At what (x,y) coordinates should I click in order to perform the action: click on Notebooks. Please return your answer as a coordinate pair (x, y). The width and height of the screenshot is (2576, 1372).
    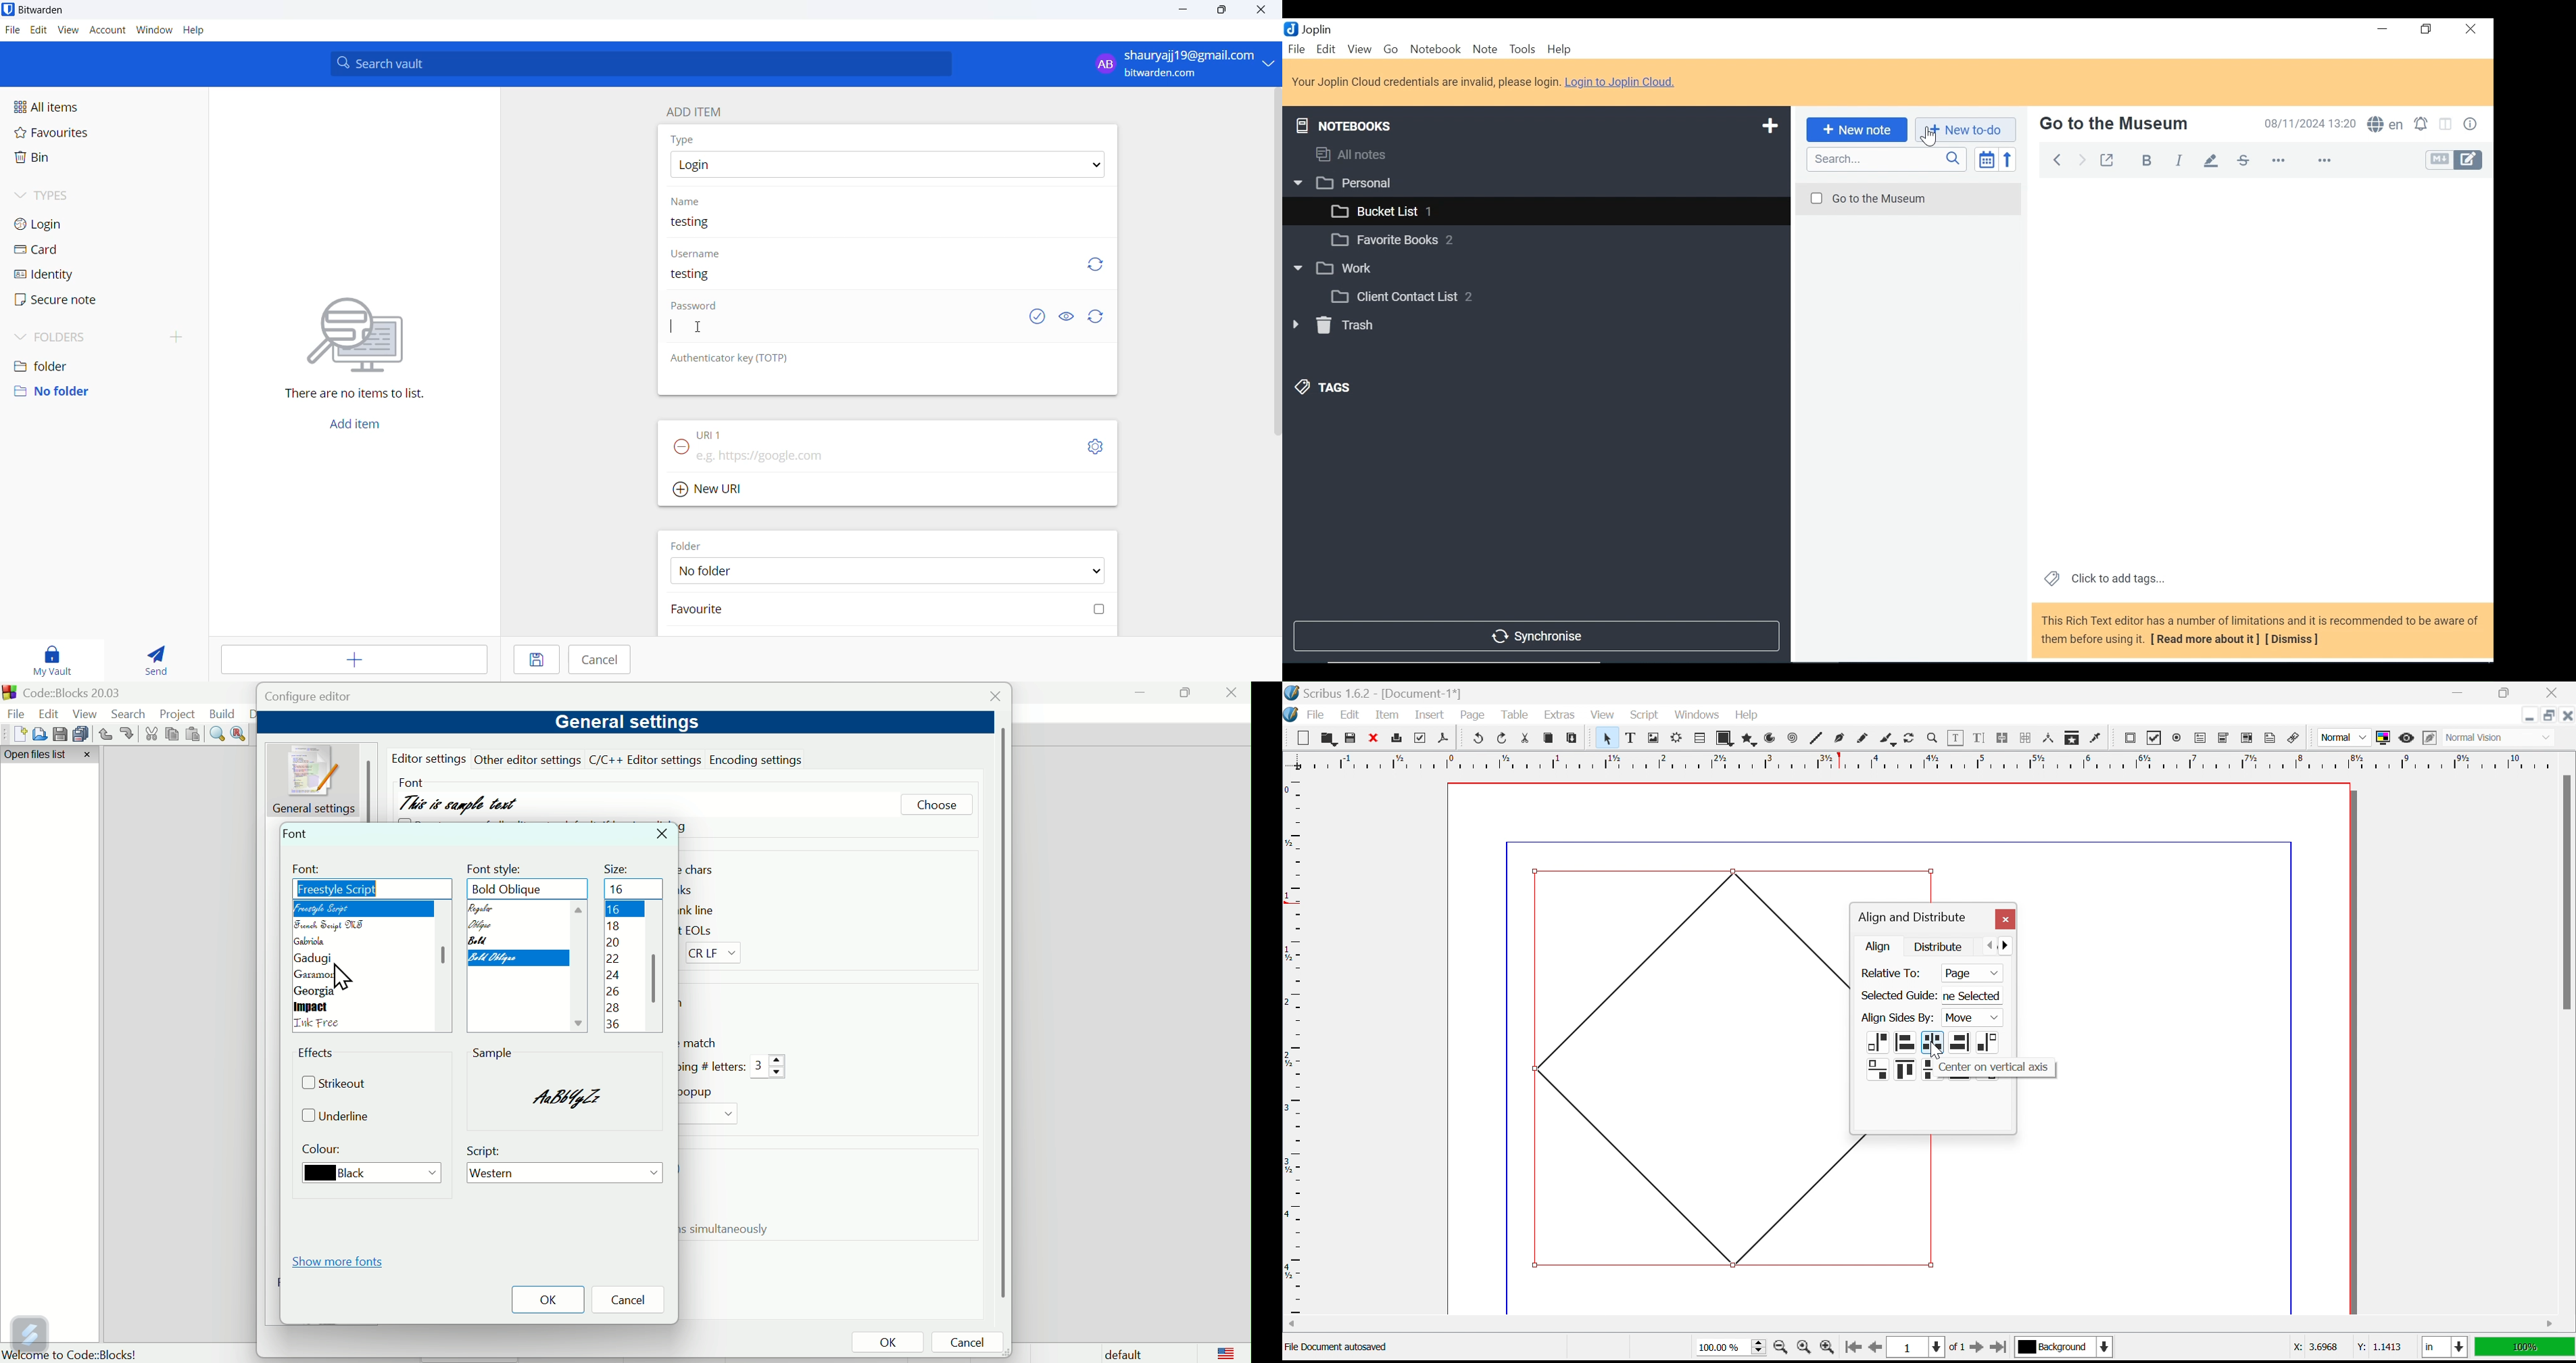
    Looking at the image, I should click on (1344, 123).